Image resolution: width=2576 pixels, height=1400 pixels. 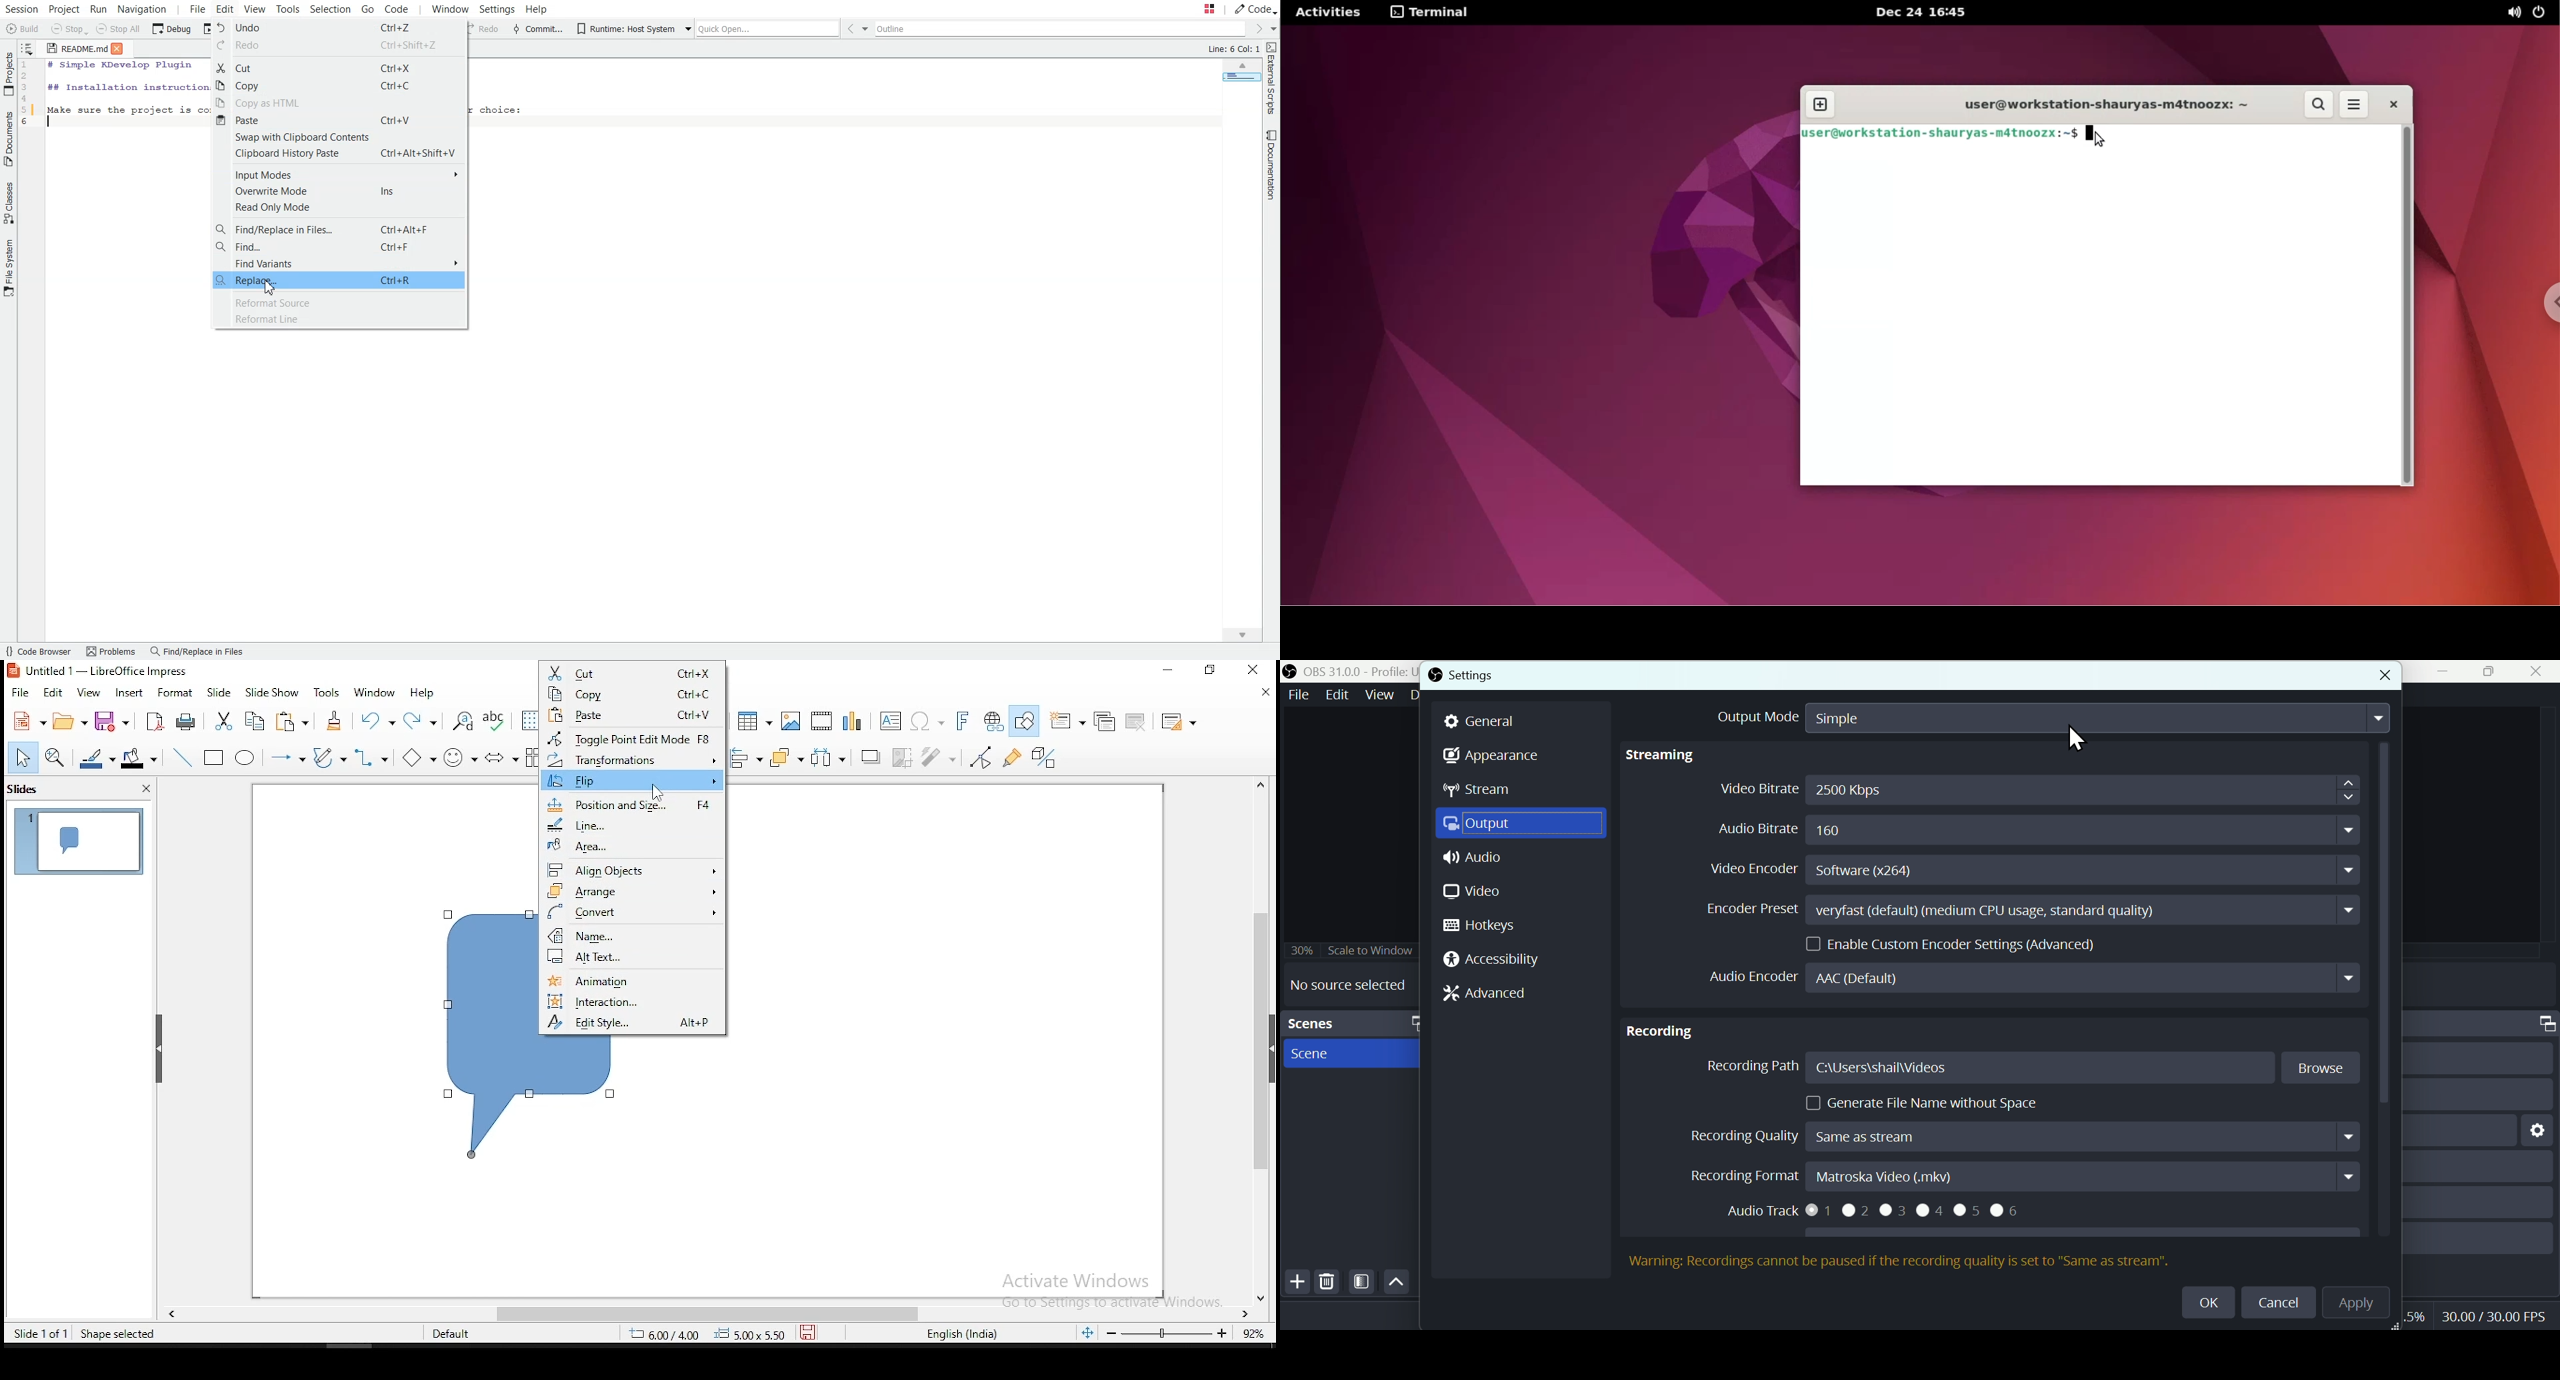 What do you see at coordinates (31, 789) in the screenshot?
I see `slides` at bounding box center [31, 789].